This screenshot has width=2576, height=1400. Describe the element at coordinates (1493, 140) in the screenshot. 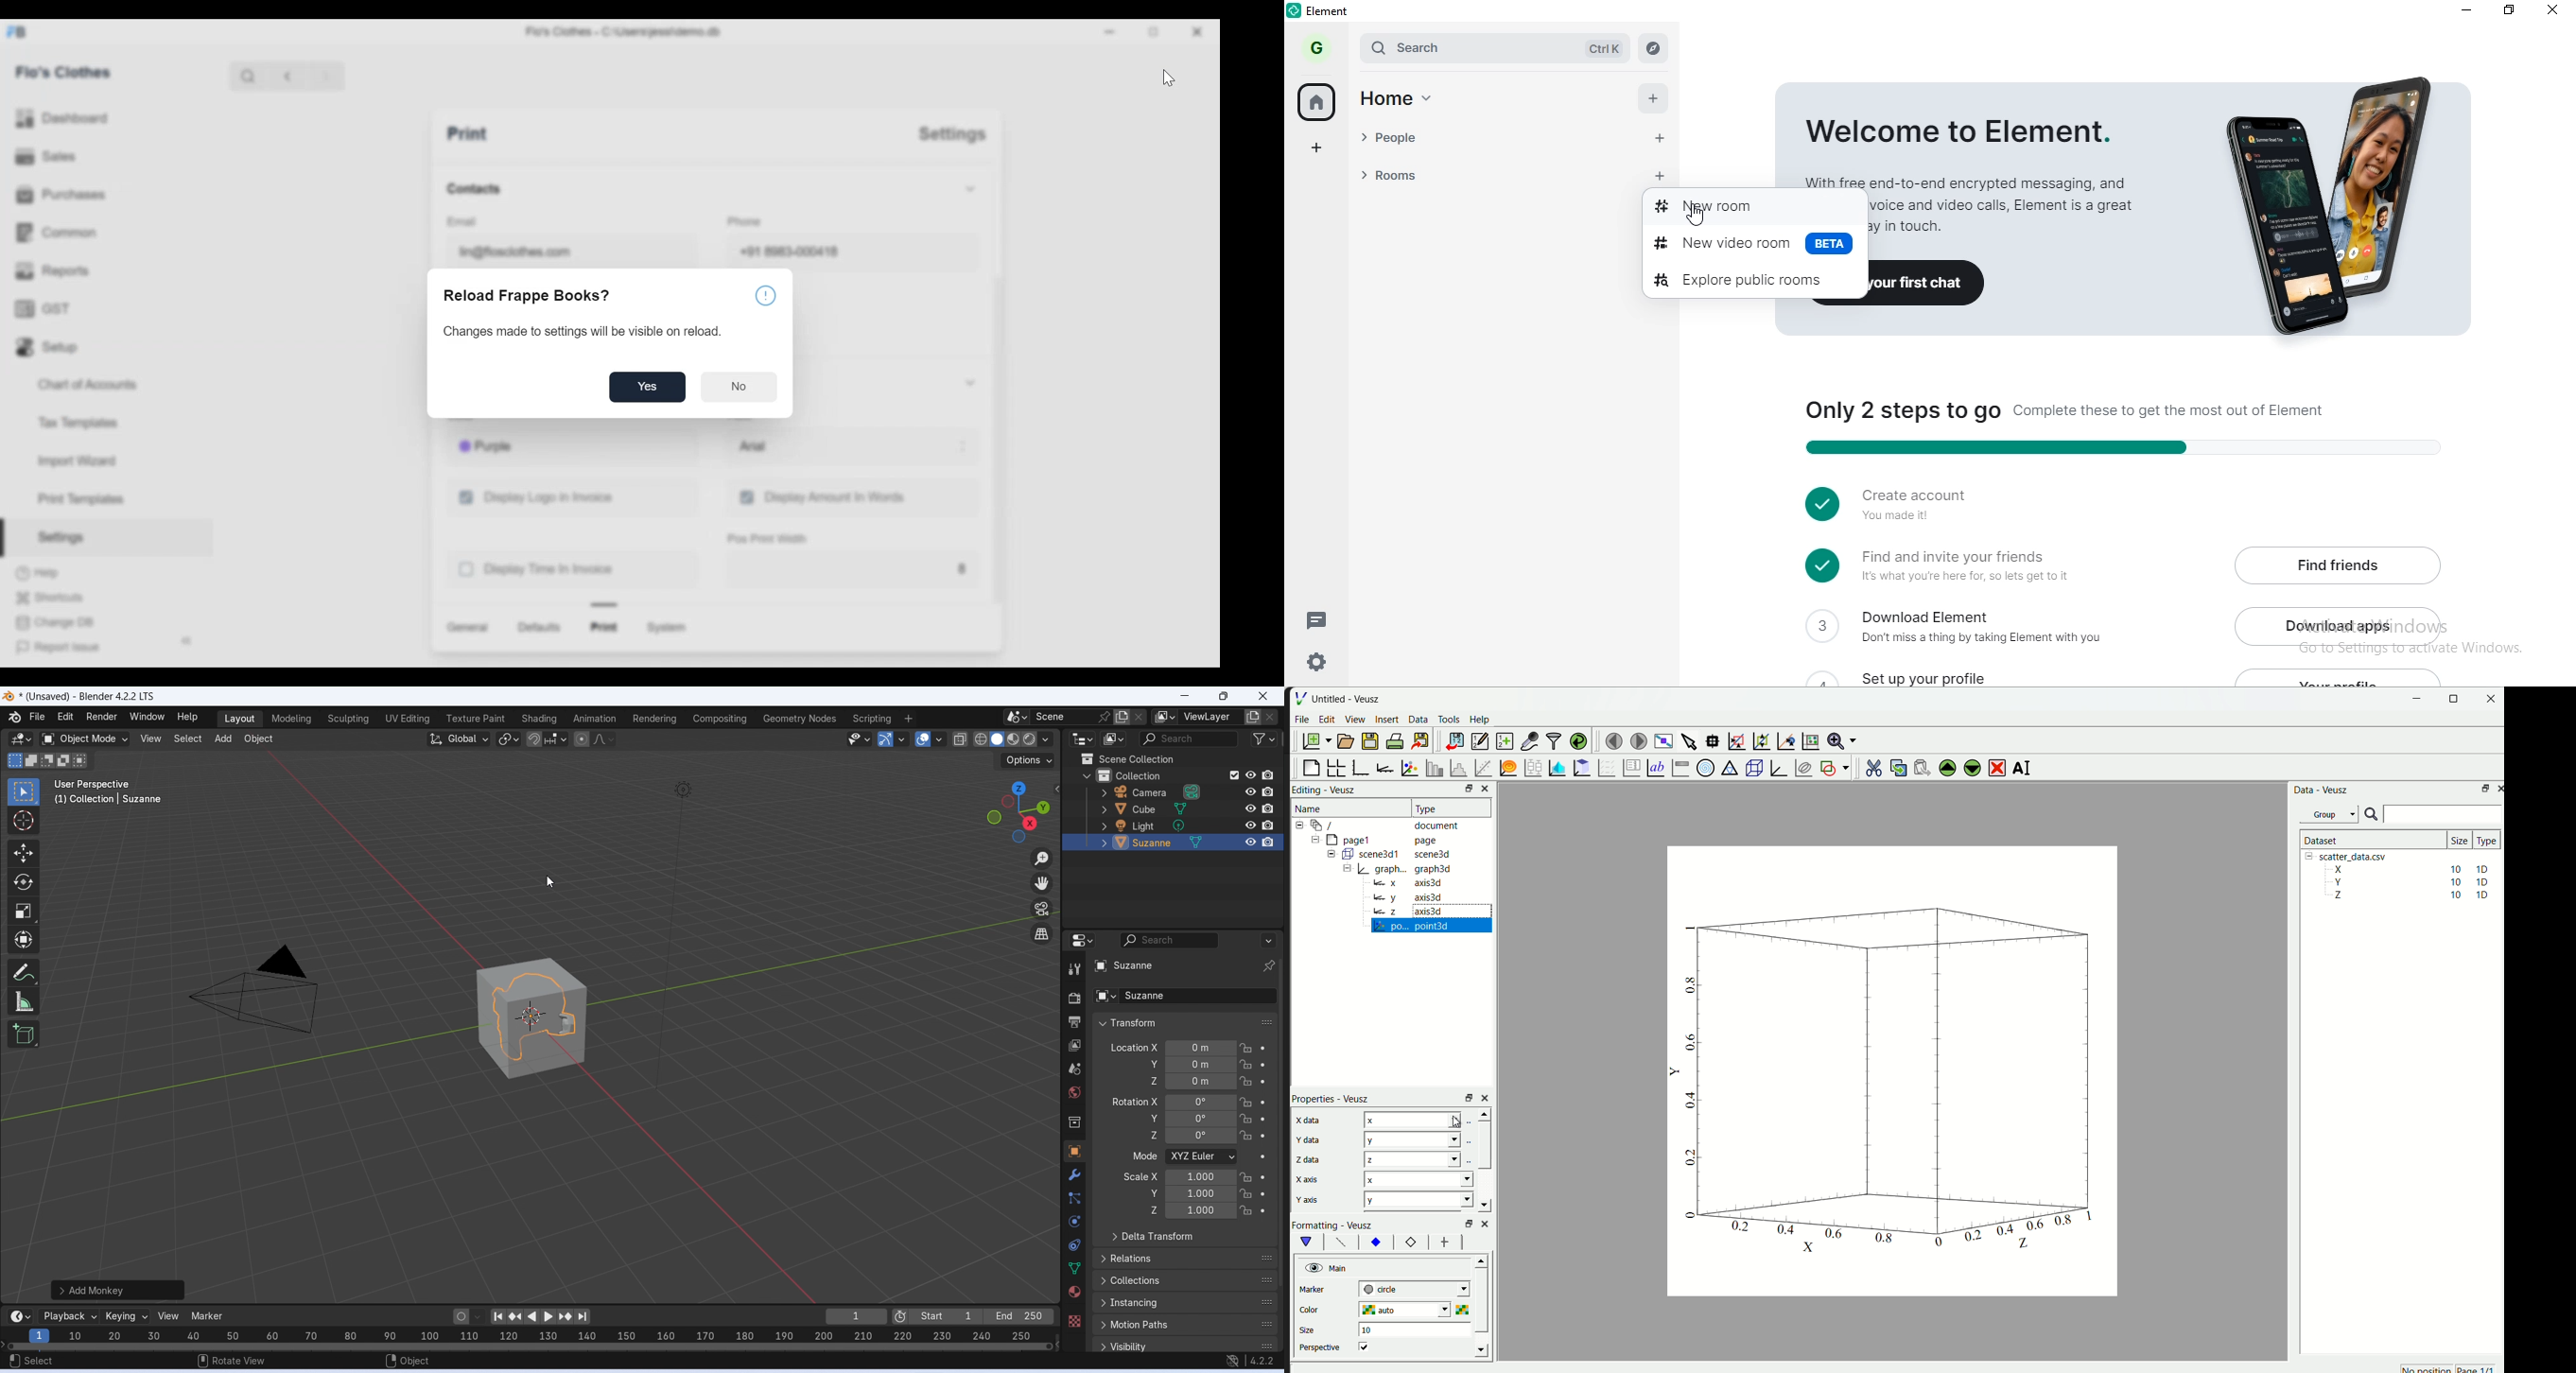

I see `people` at that location.